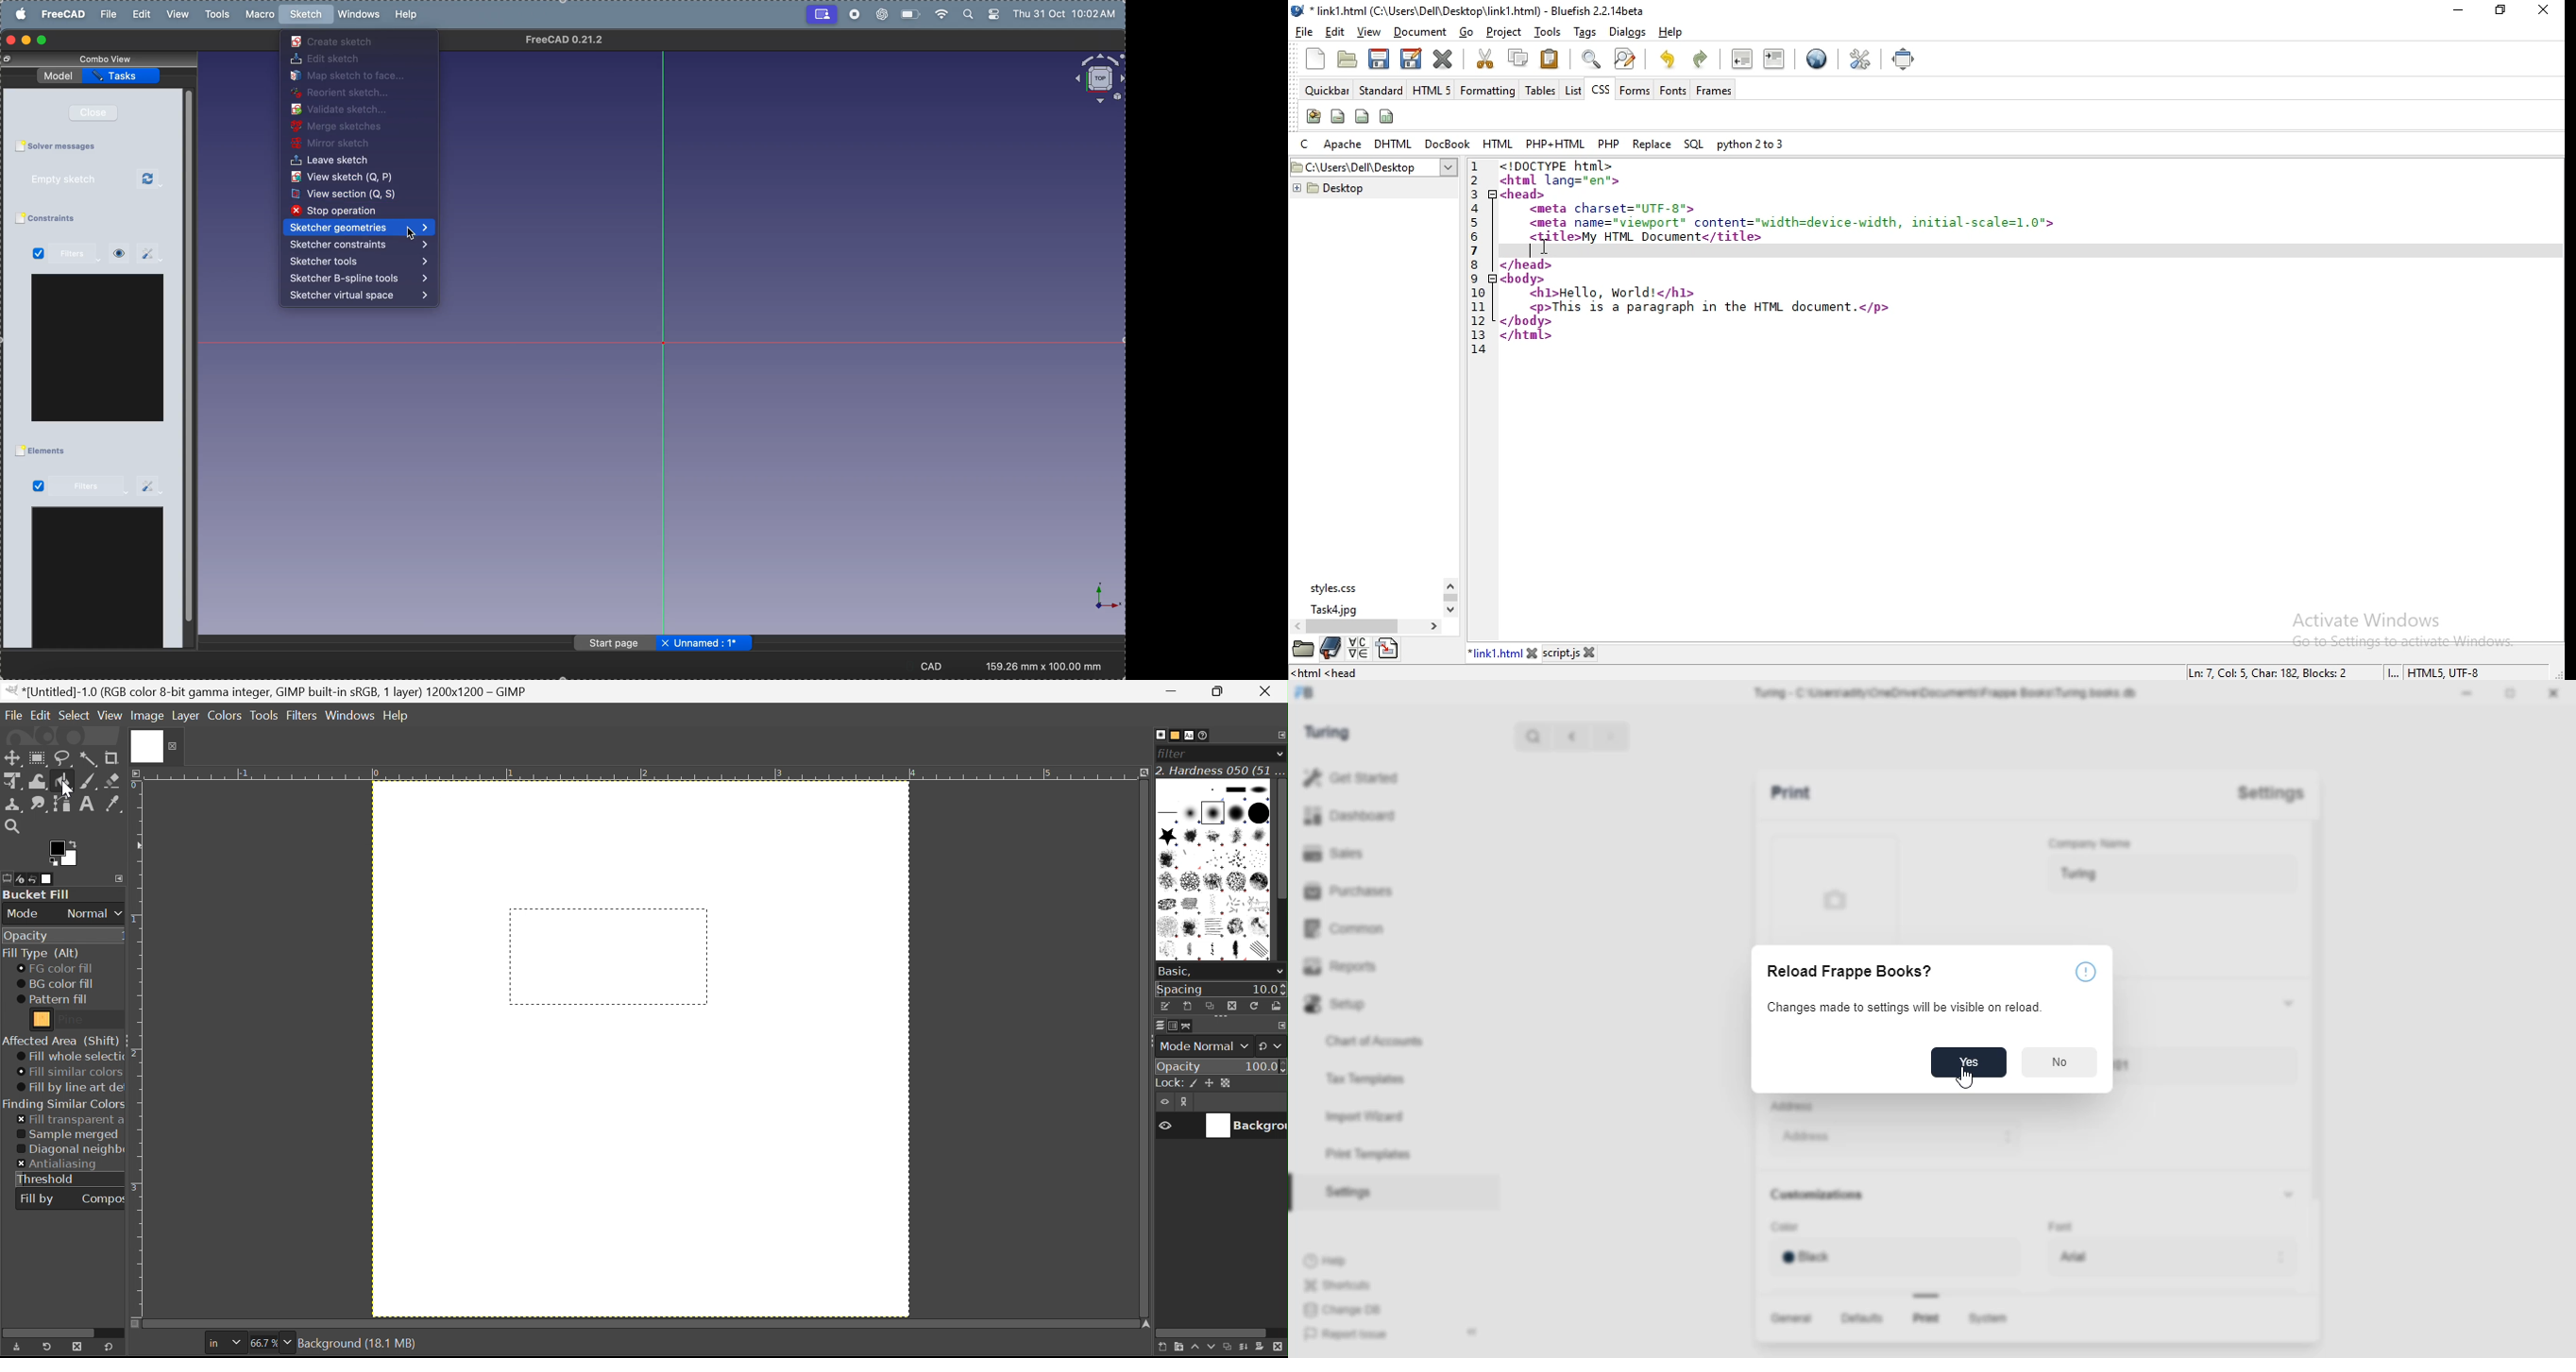 This screenshot has width=2576, height=1372. I want to click on Unnamed: 1*, so click(708, 643).